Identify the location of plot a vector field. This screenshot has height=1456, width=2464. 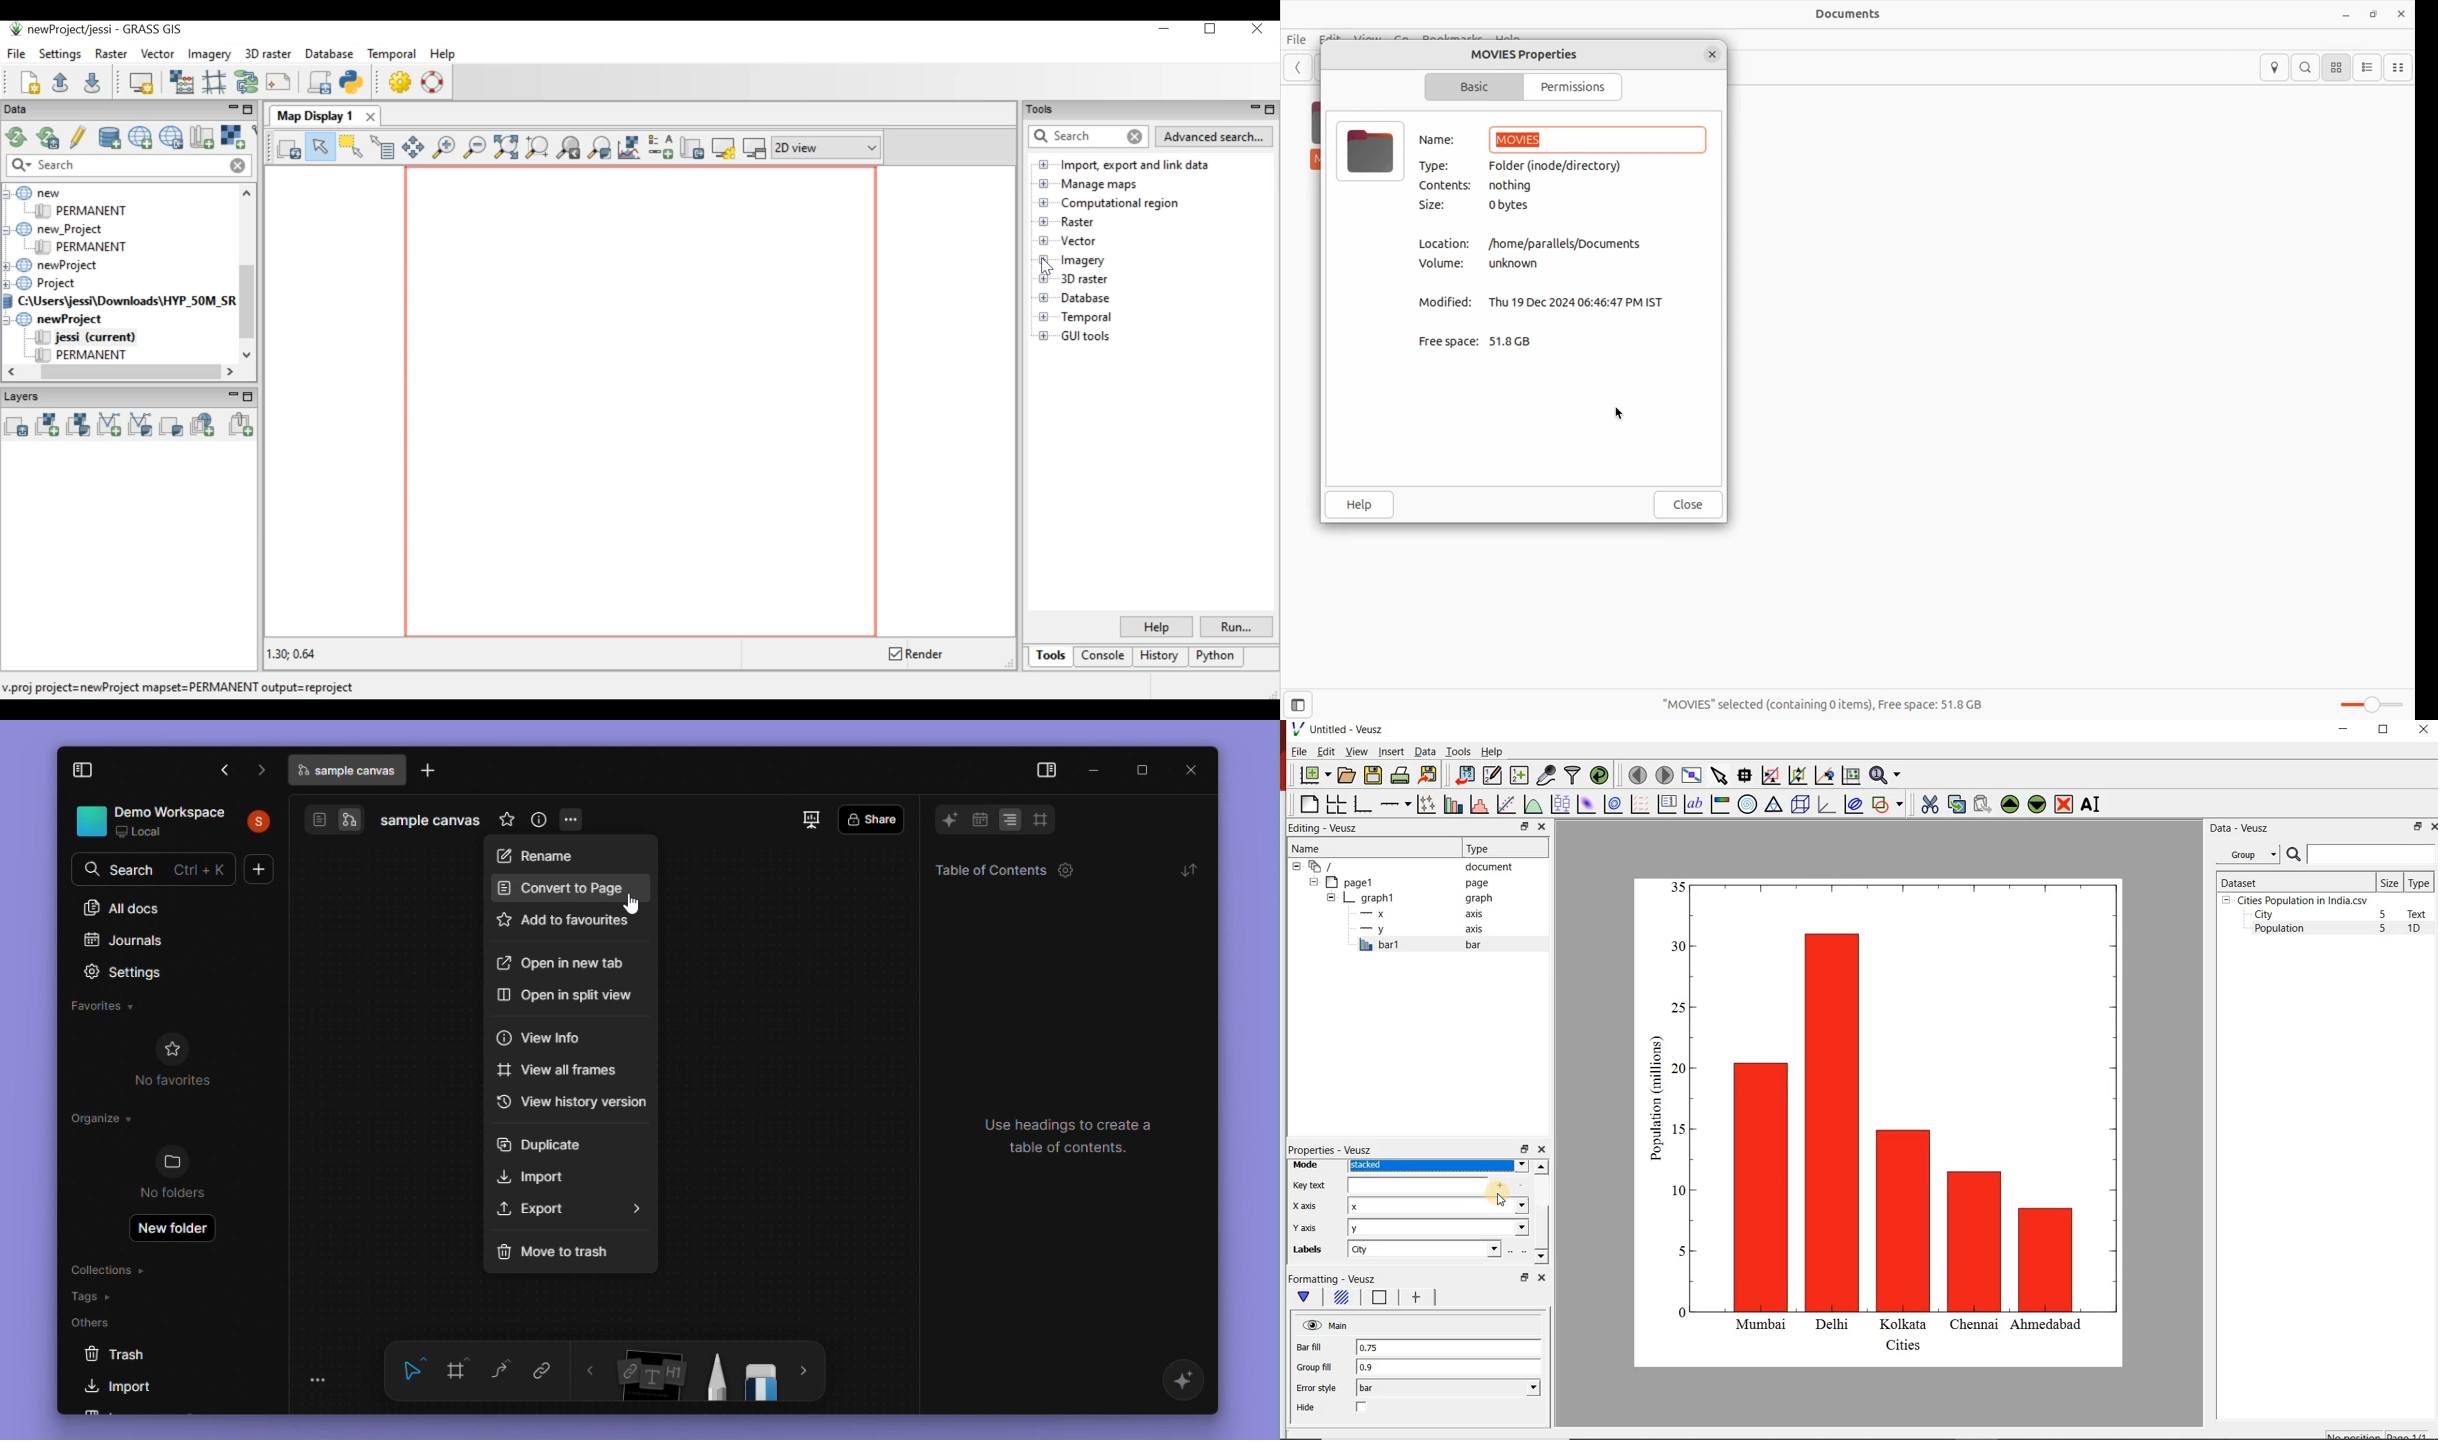
(1639, 803).